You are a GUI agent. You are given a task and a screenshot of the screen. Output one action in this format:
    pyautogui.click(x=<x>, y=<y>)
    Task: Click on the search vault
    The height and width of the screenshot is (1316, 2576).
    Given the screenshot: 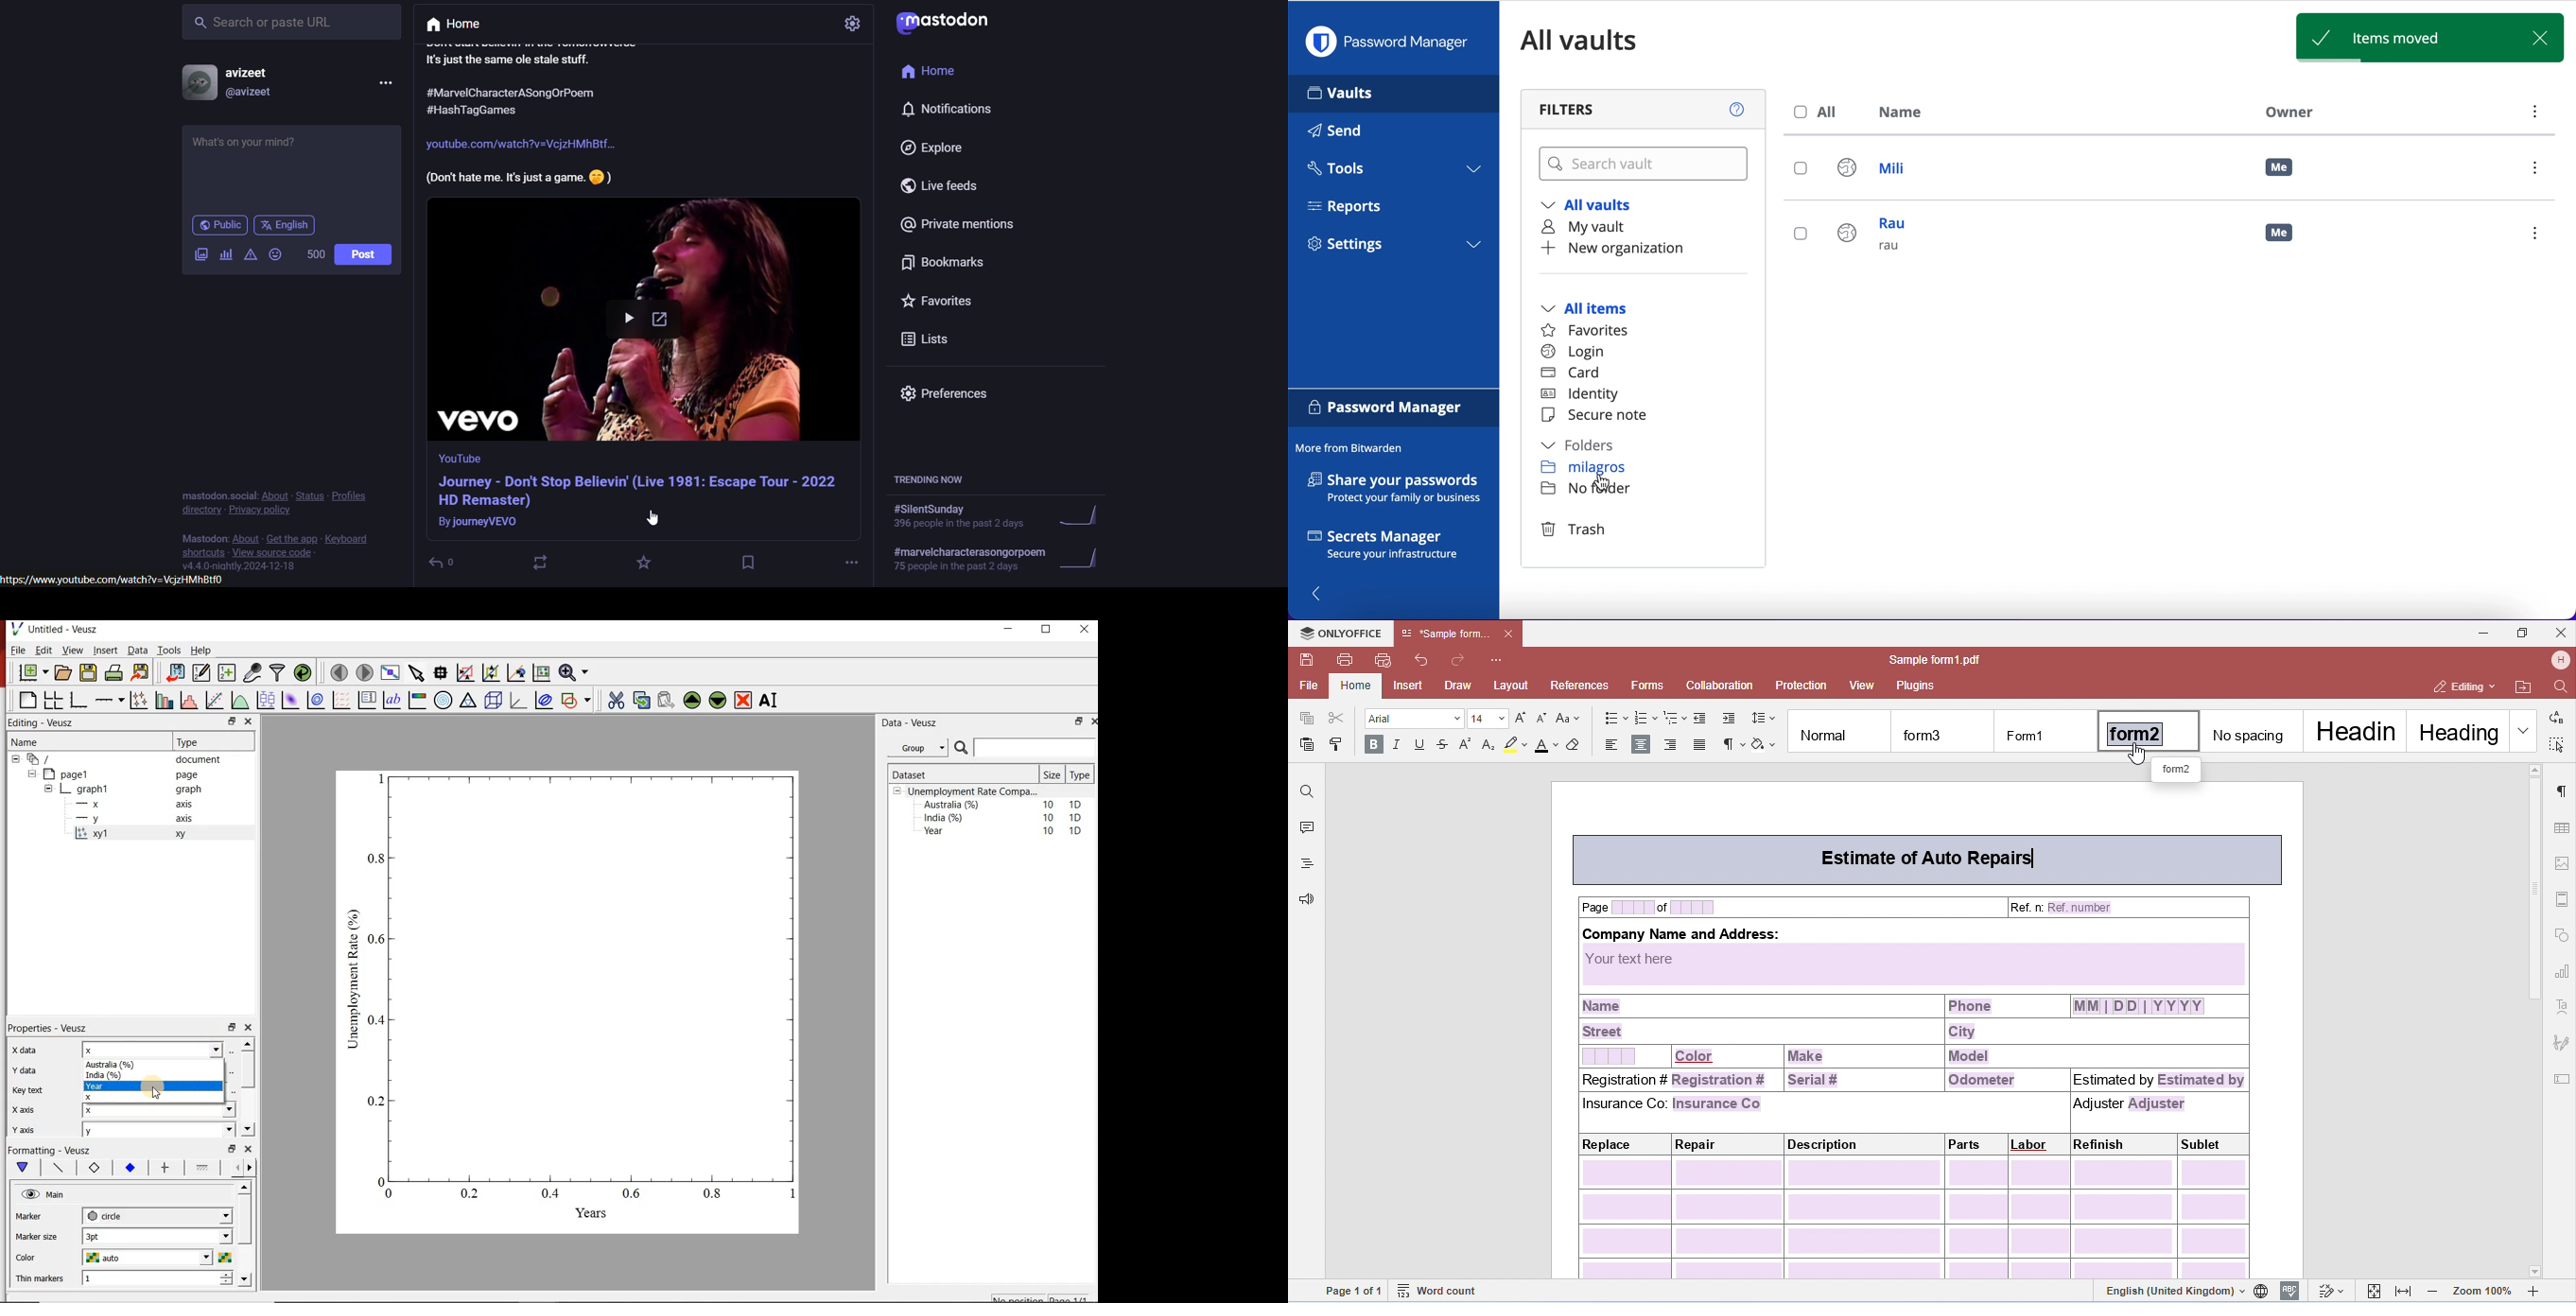 What is the action you would take?
    pyautogui.click(x=1645, y=165)
    